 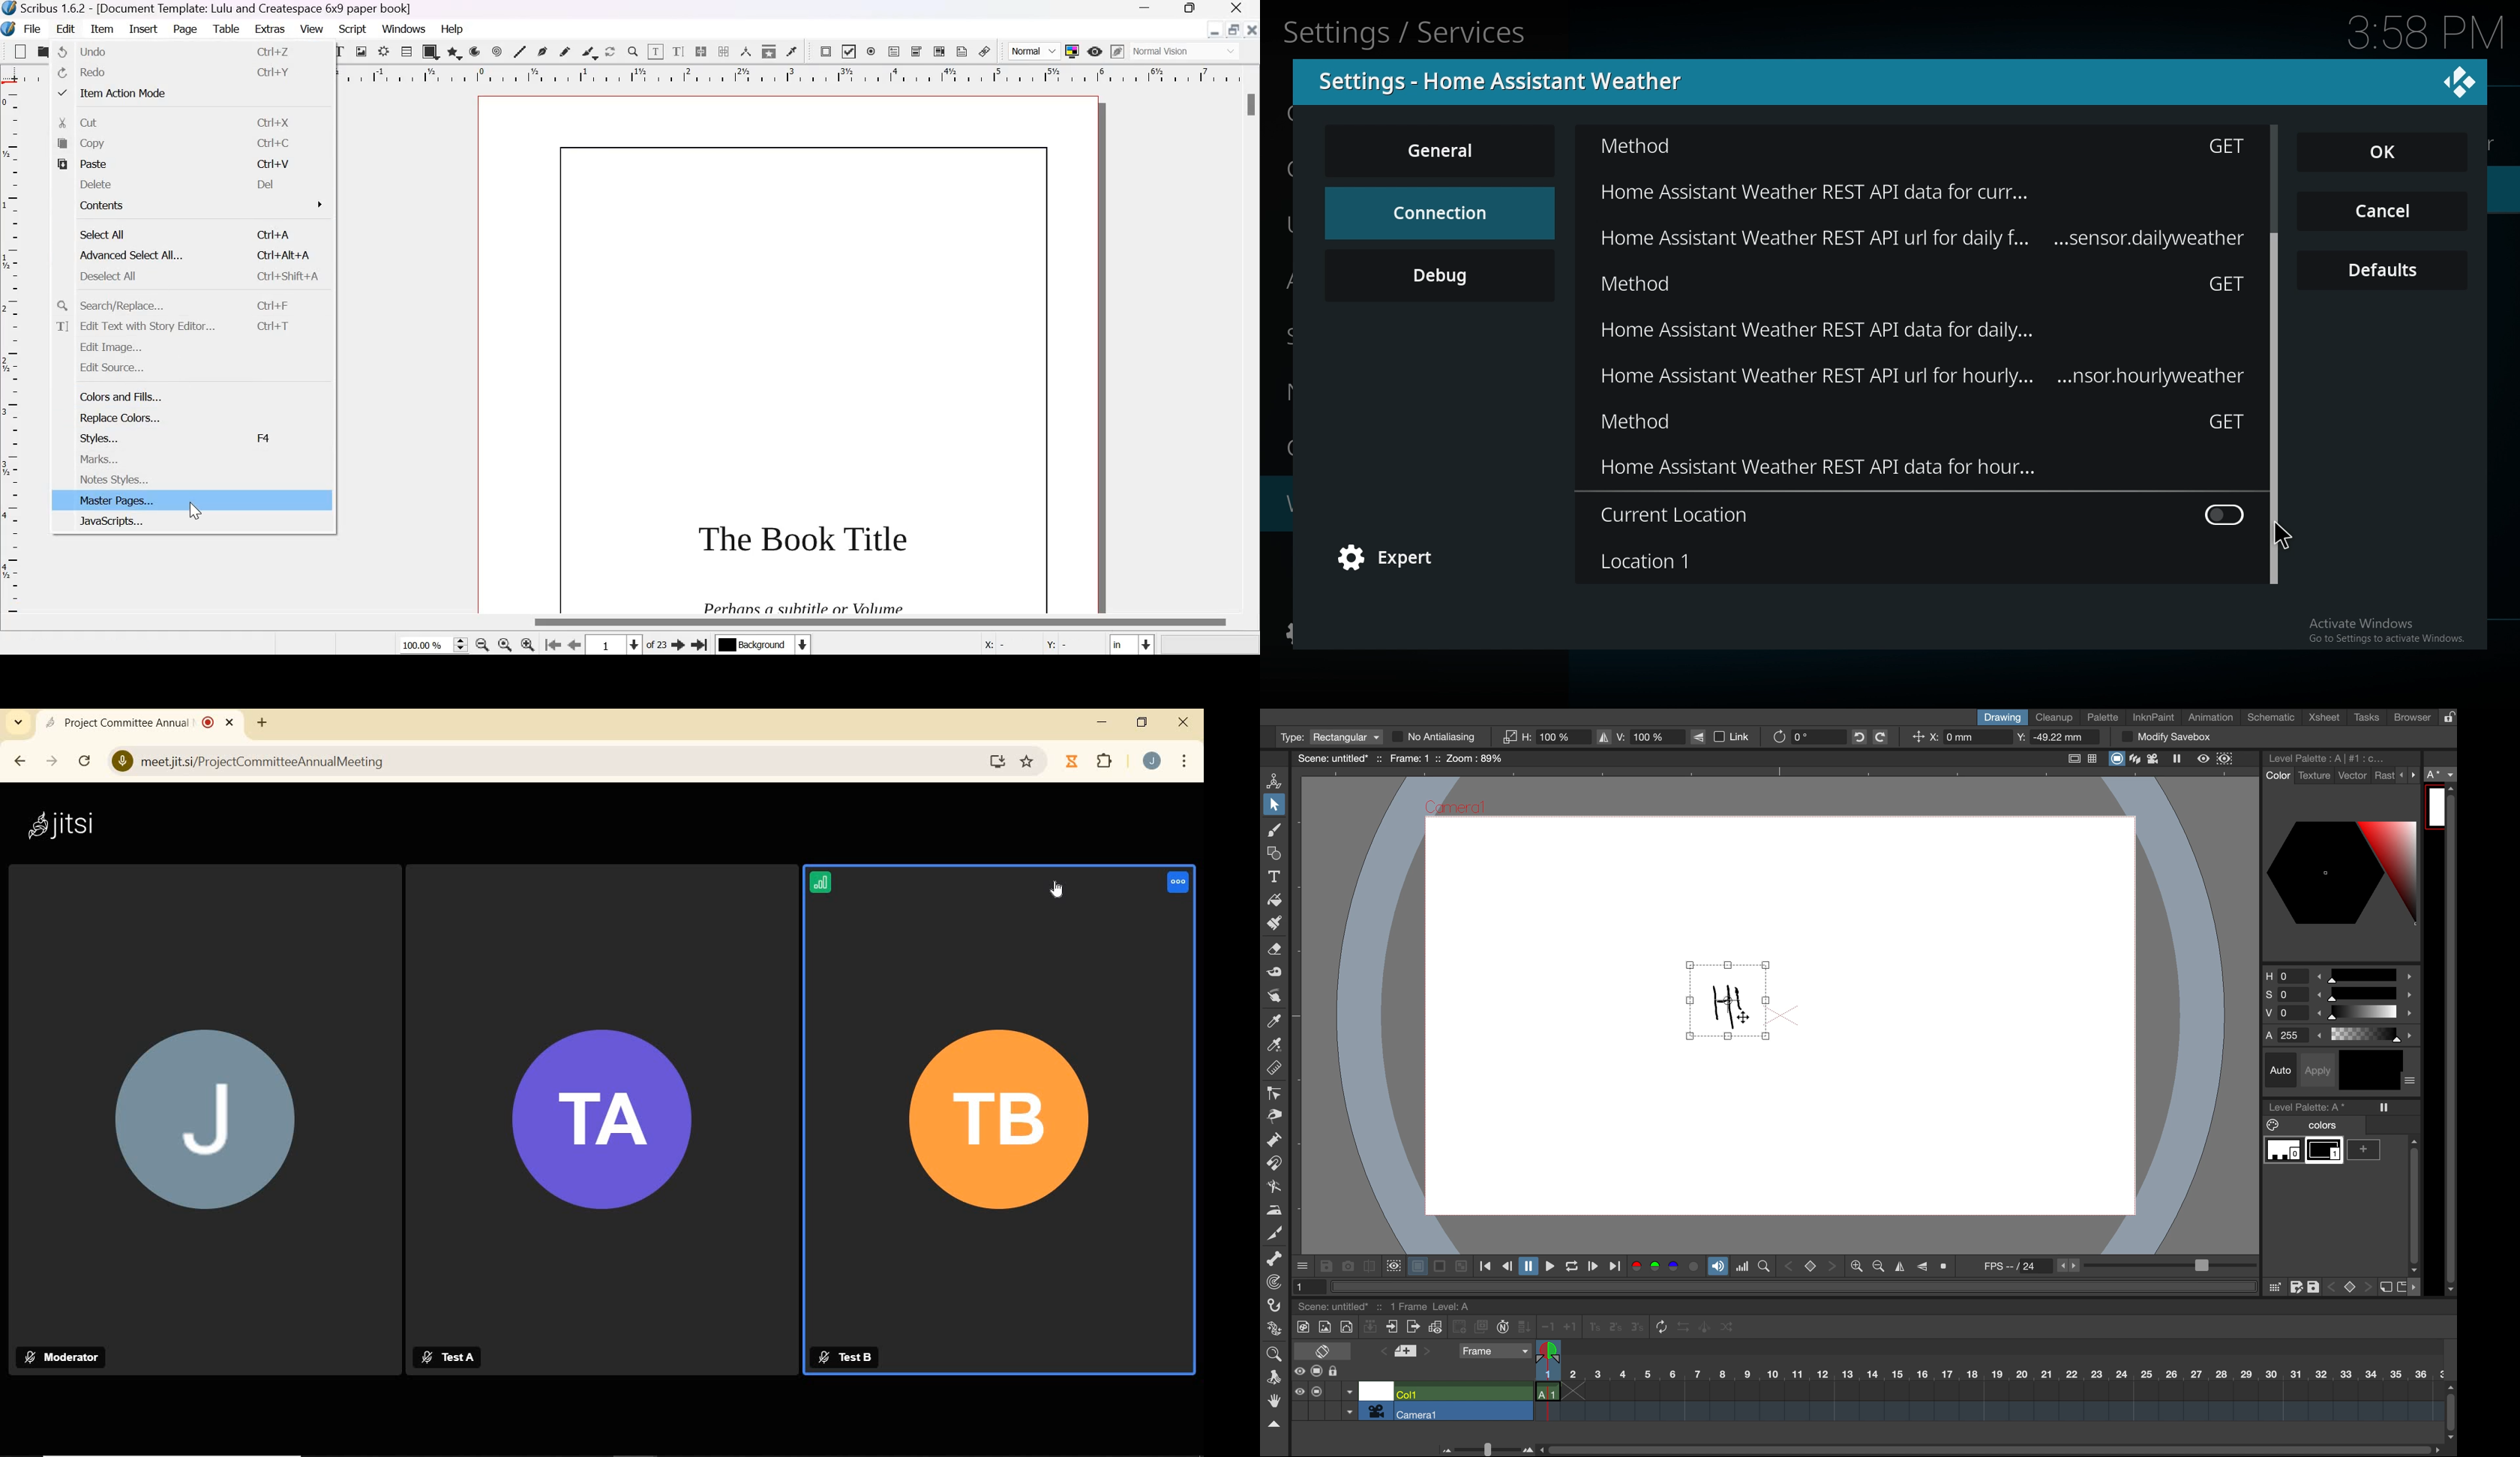 I want to click on Home assistant weather rest API data for curr.., so click(x=1904, y=190).